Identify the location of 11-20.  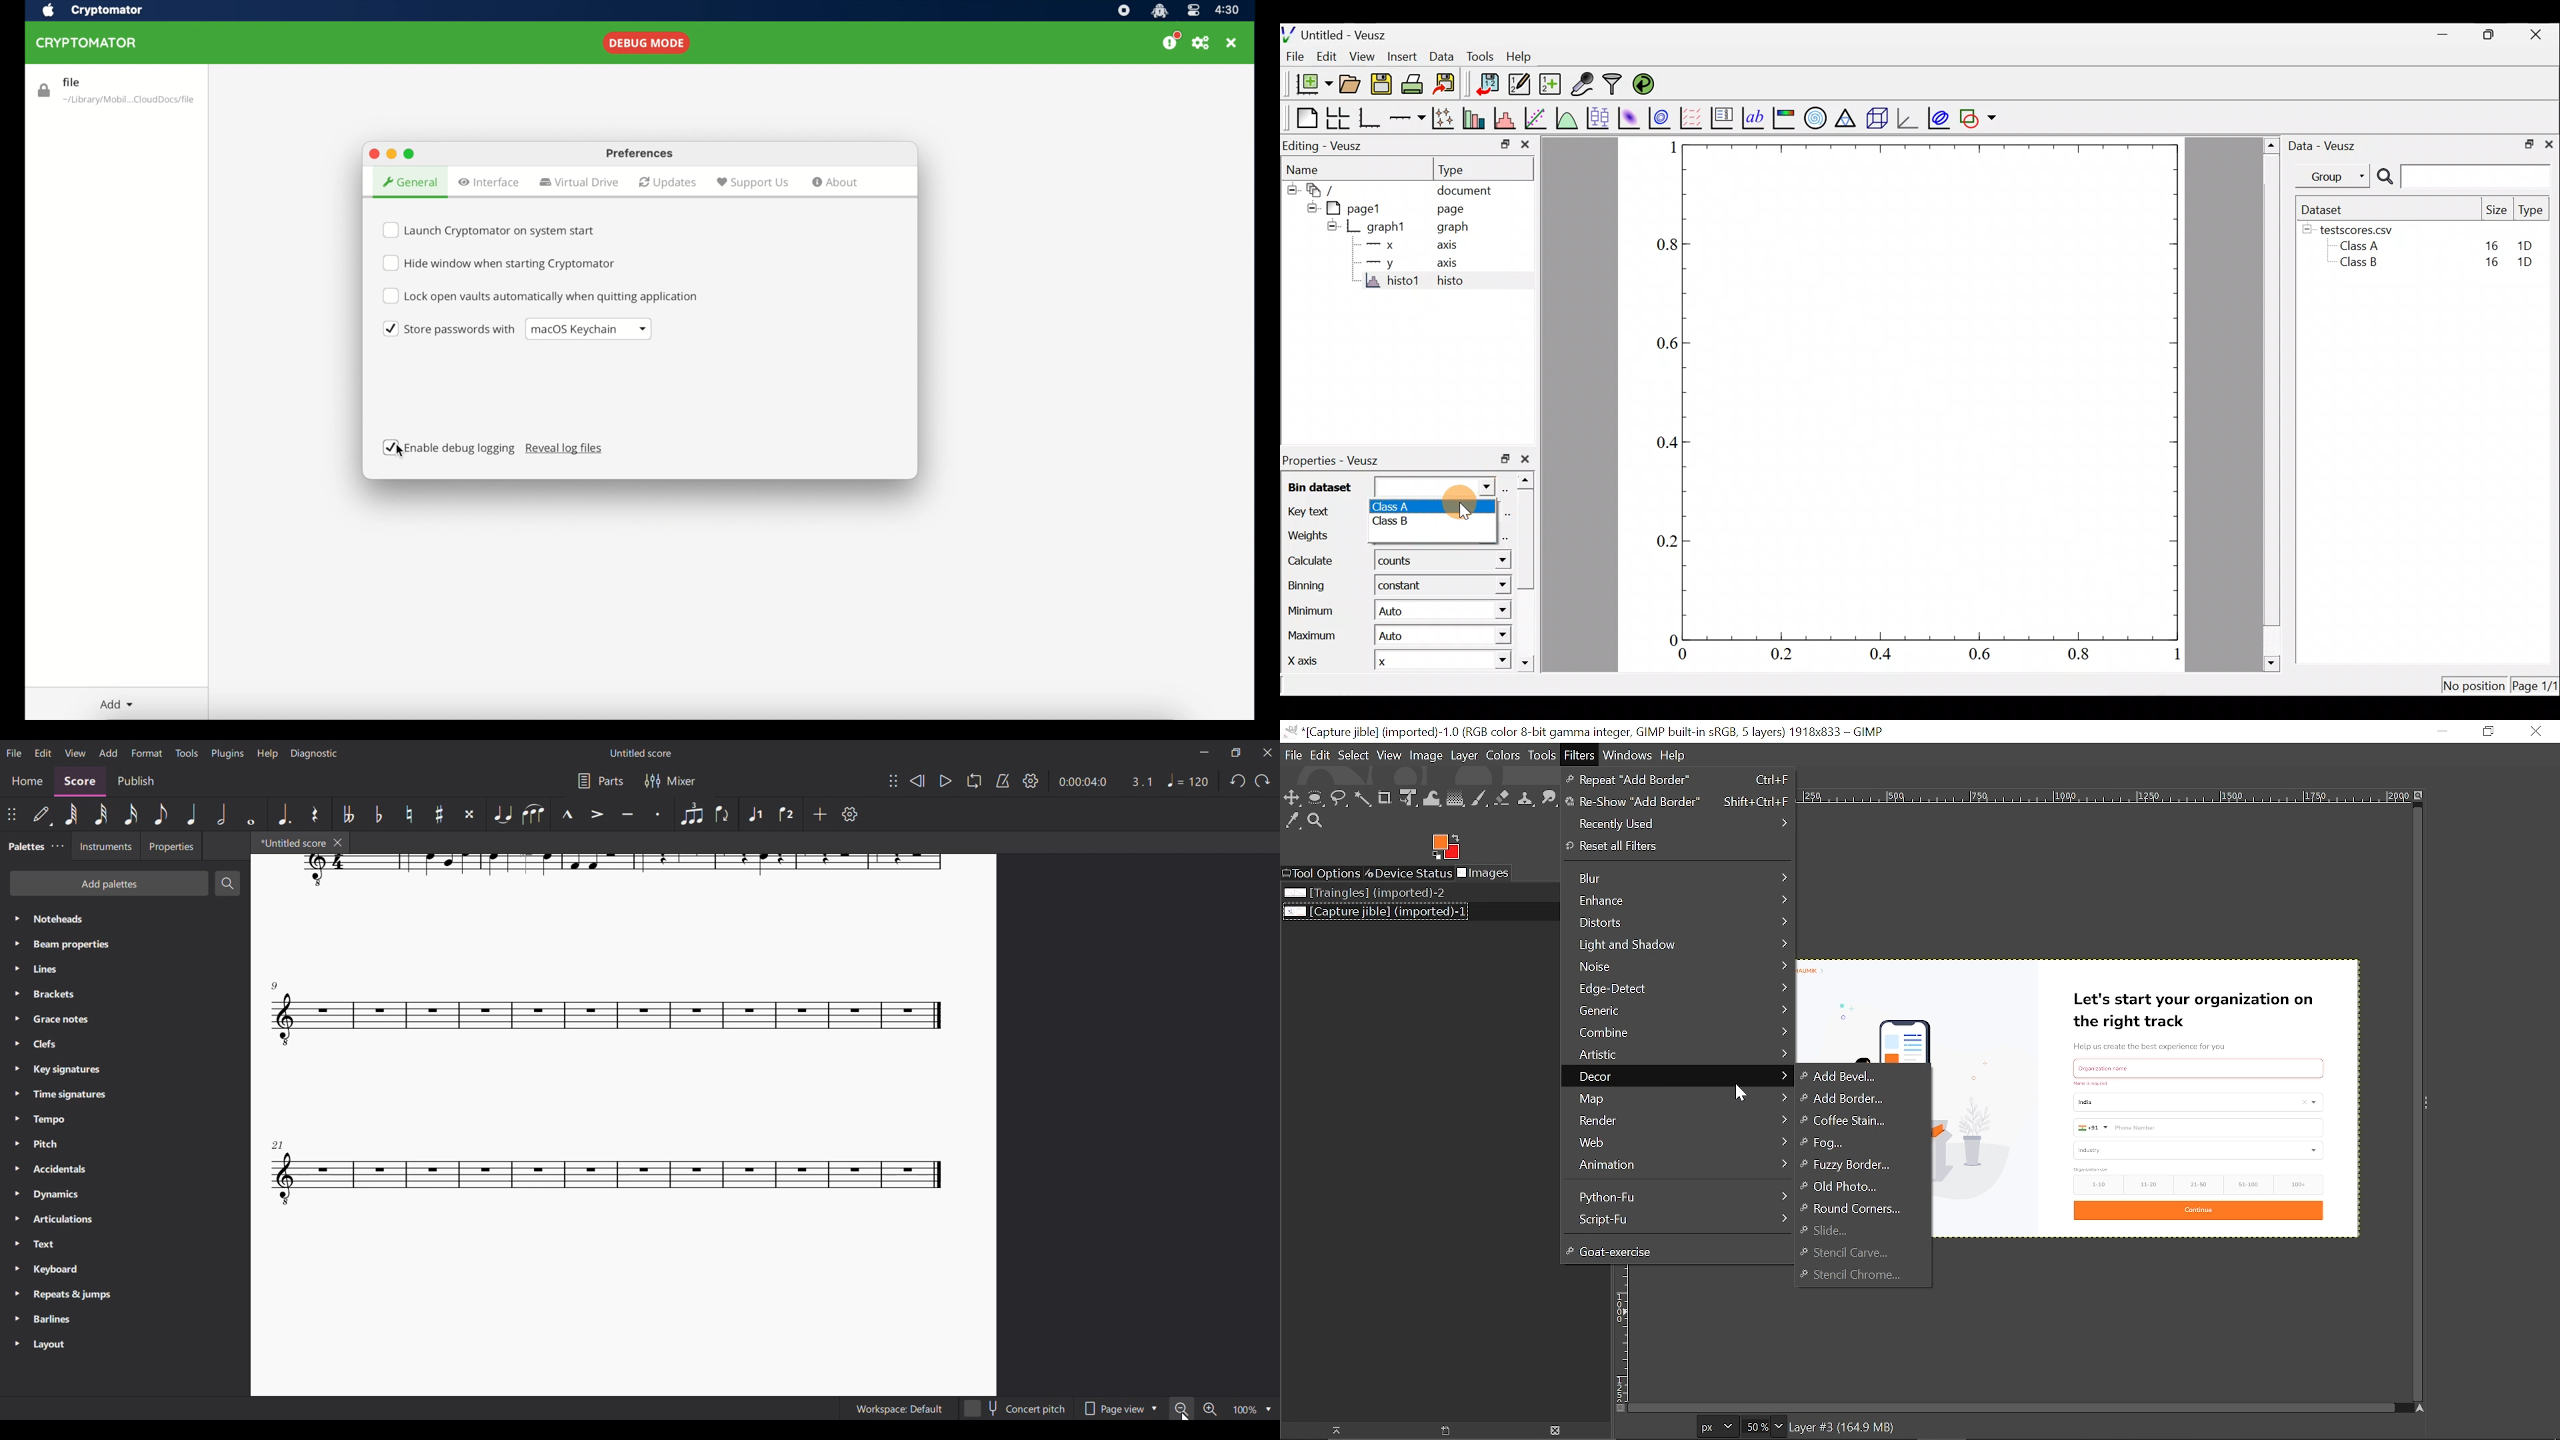
(2151, 1184).